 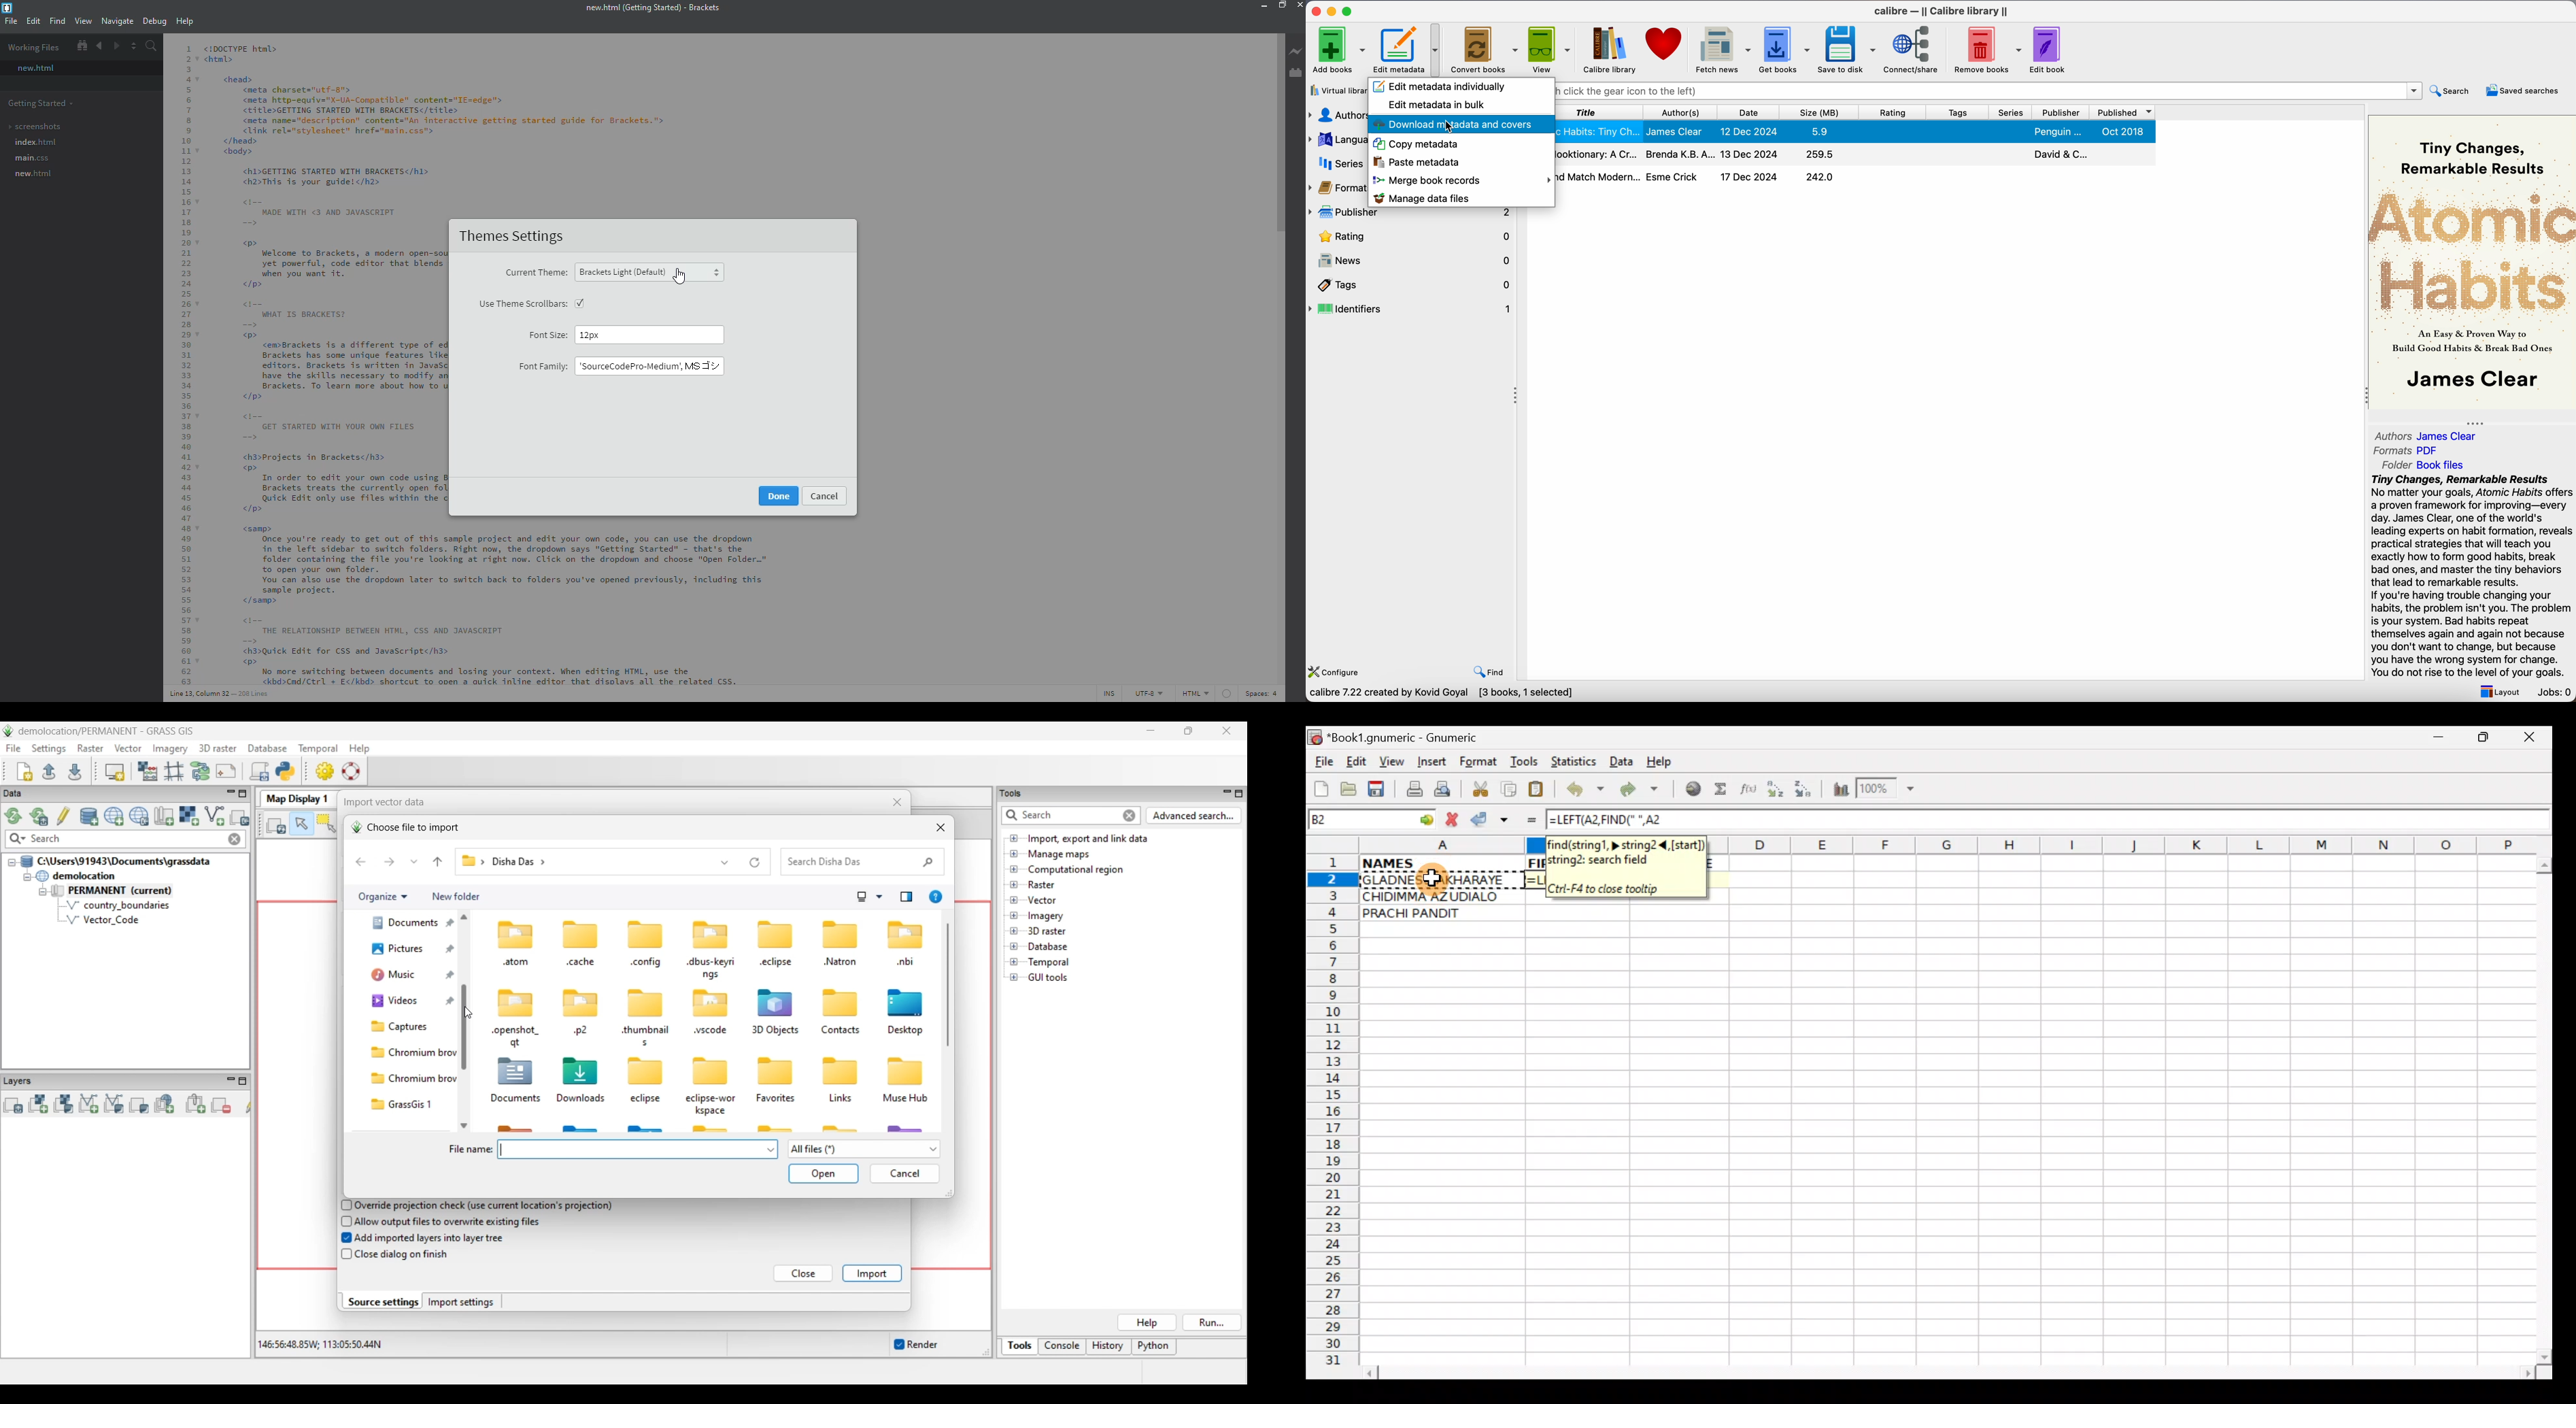 I want to click on Add books, so click(x=1337, y=50).